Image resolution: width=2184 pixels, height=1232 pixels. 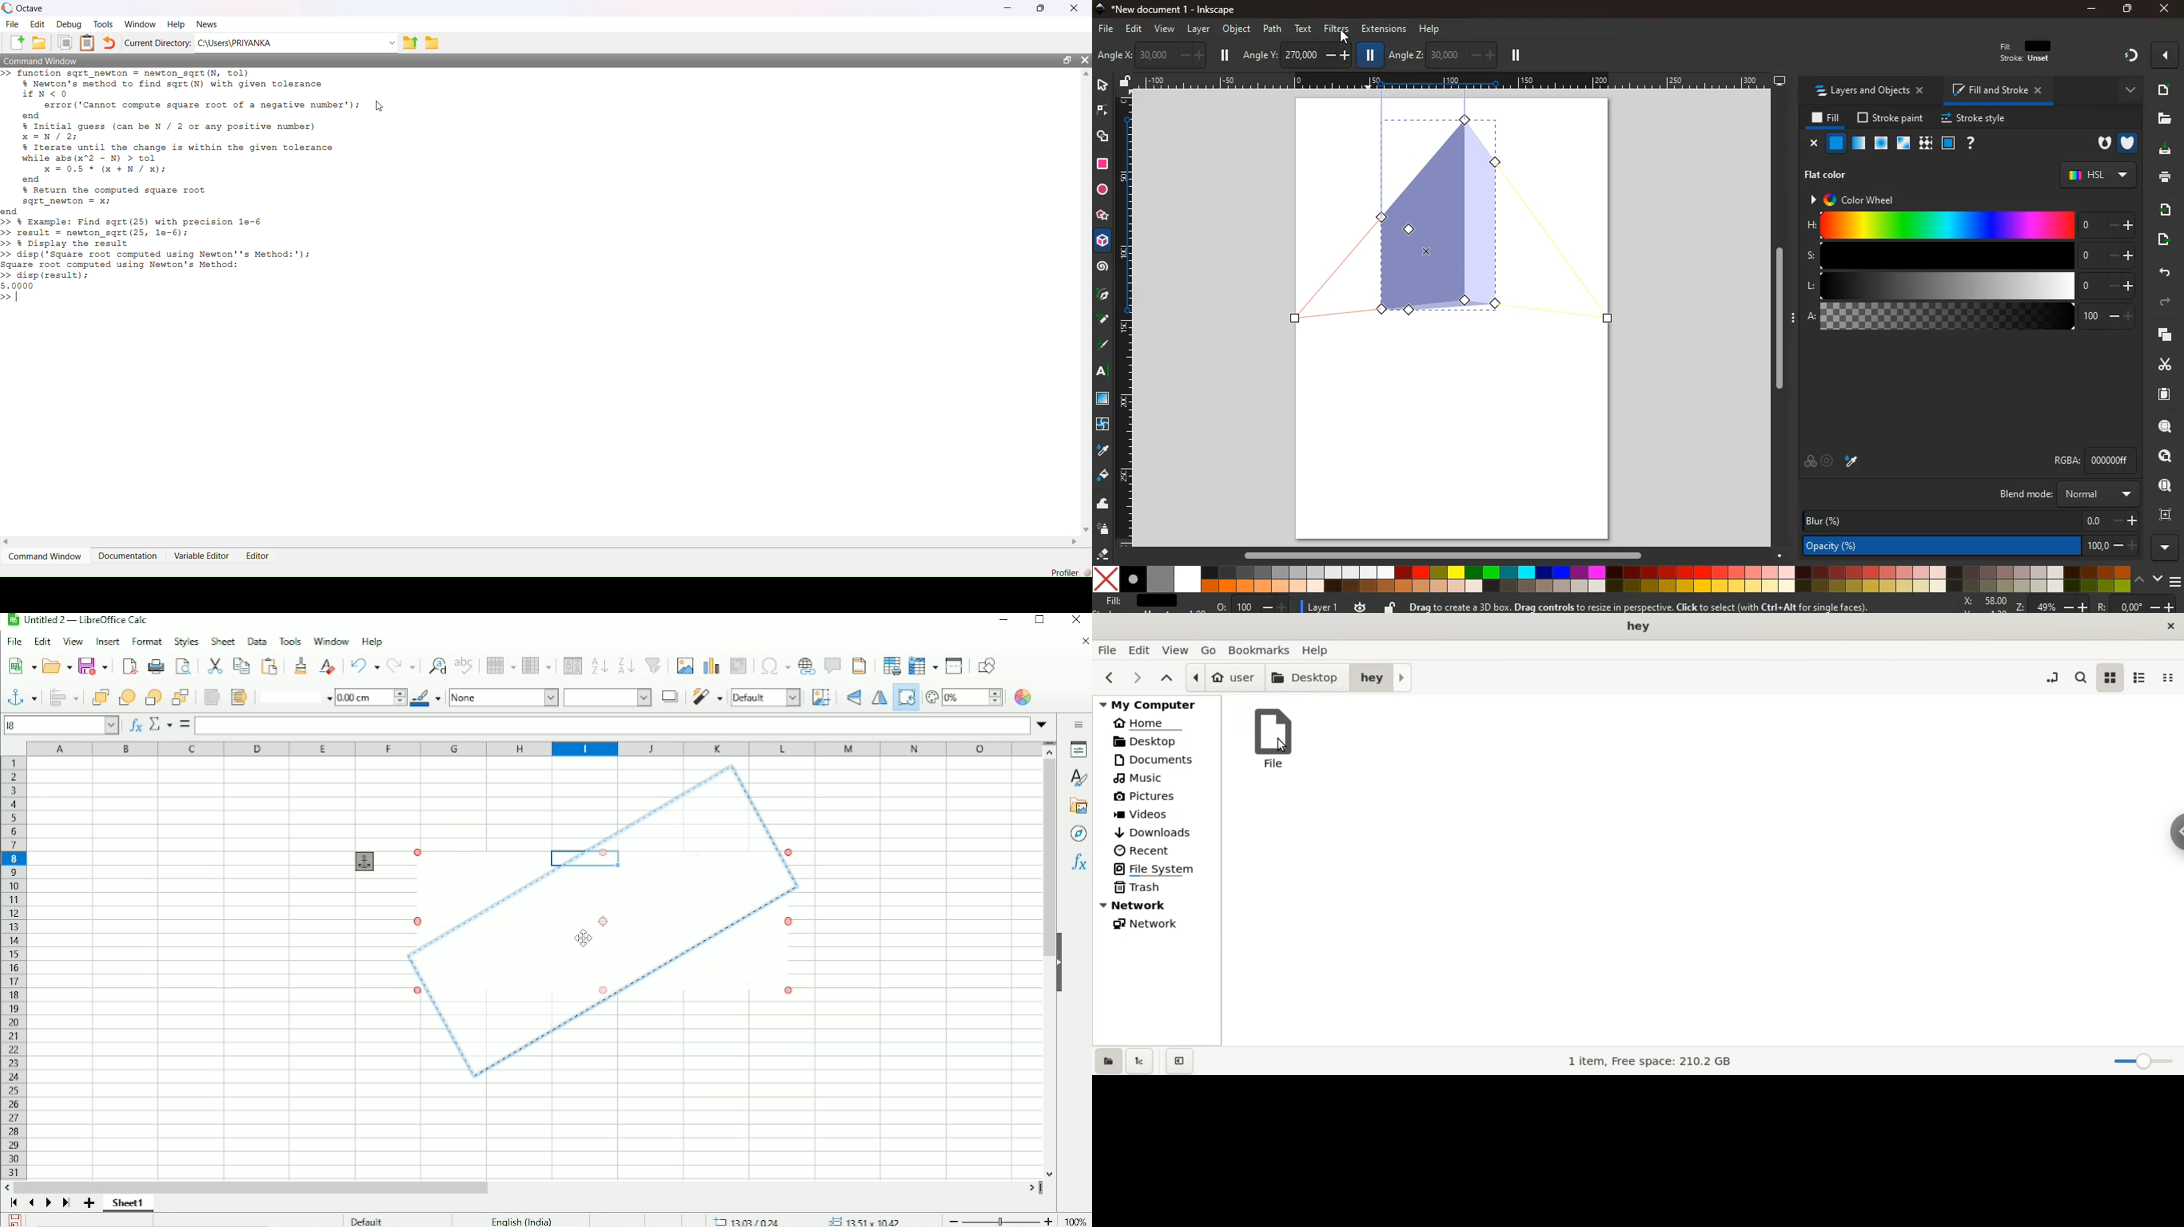 I want to click on recent, so click(x=1162, y=850).